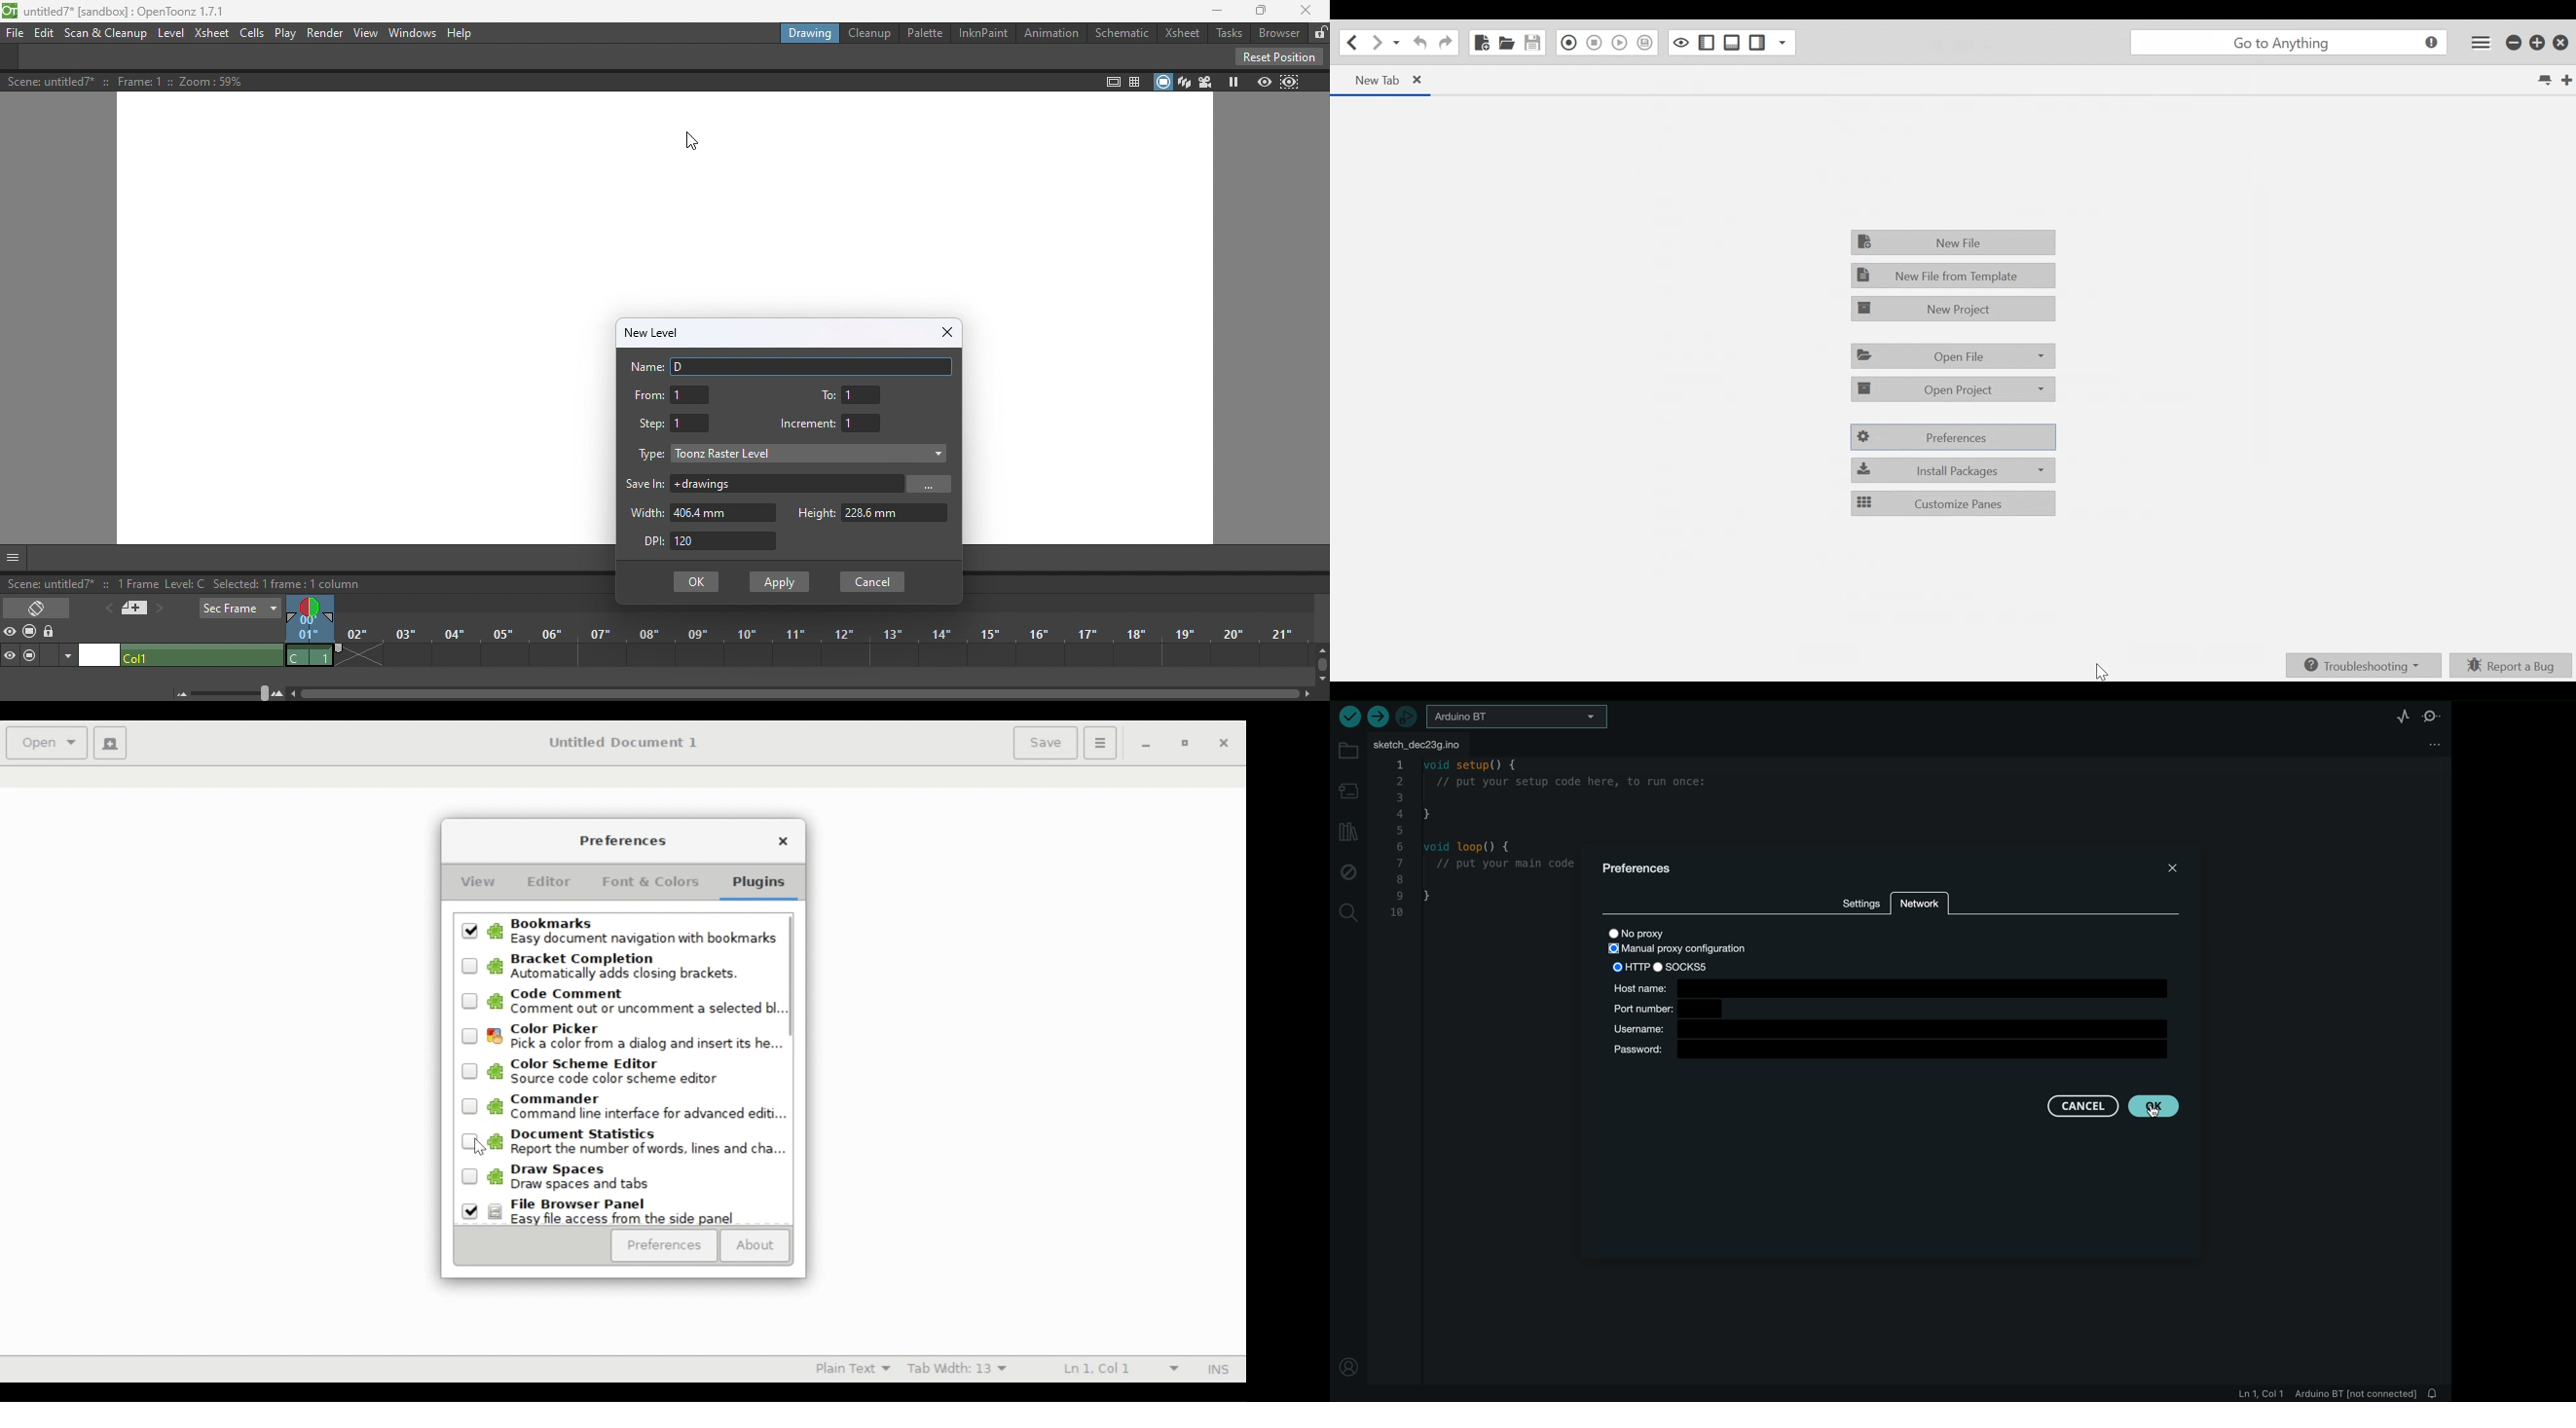  I want to click on HTTP, so click(1629, 967).